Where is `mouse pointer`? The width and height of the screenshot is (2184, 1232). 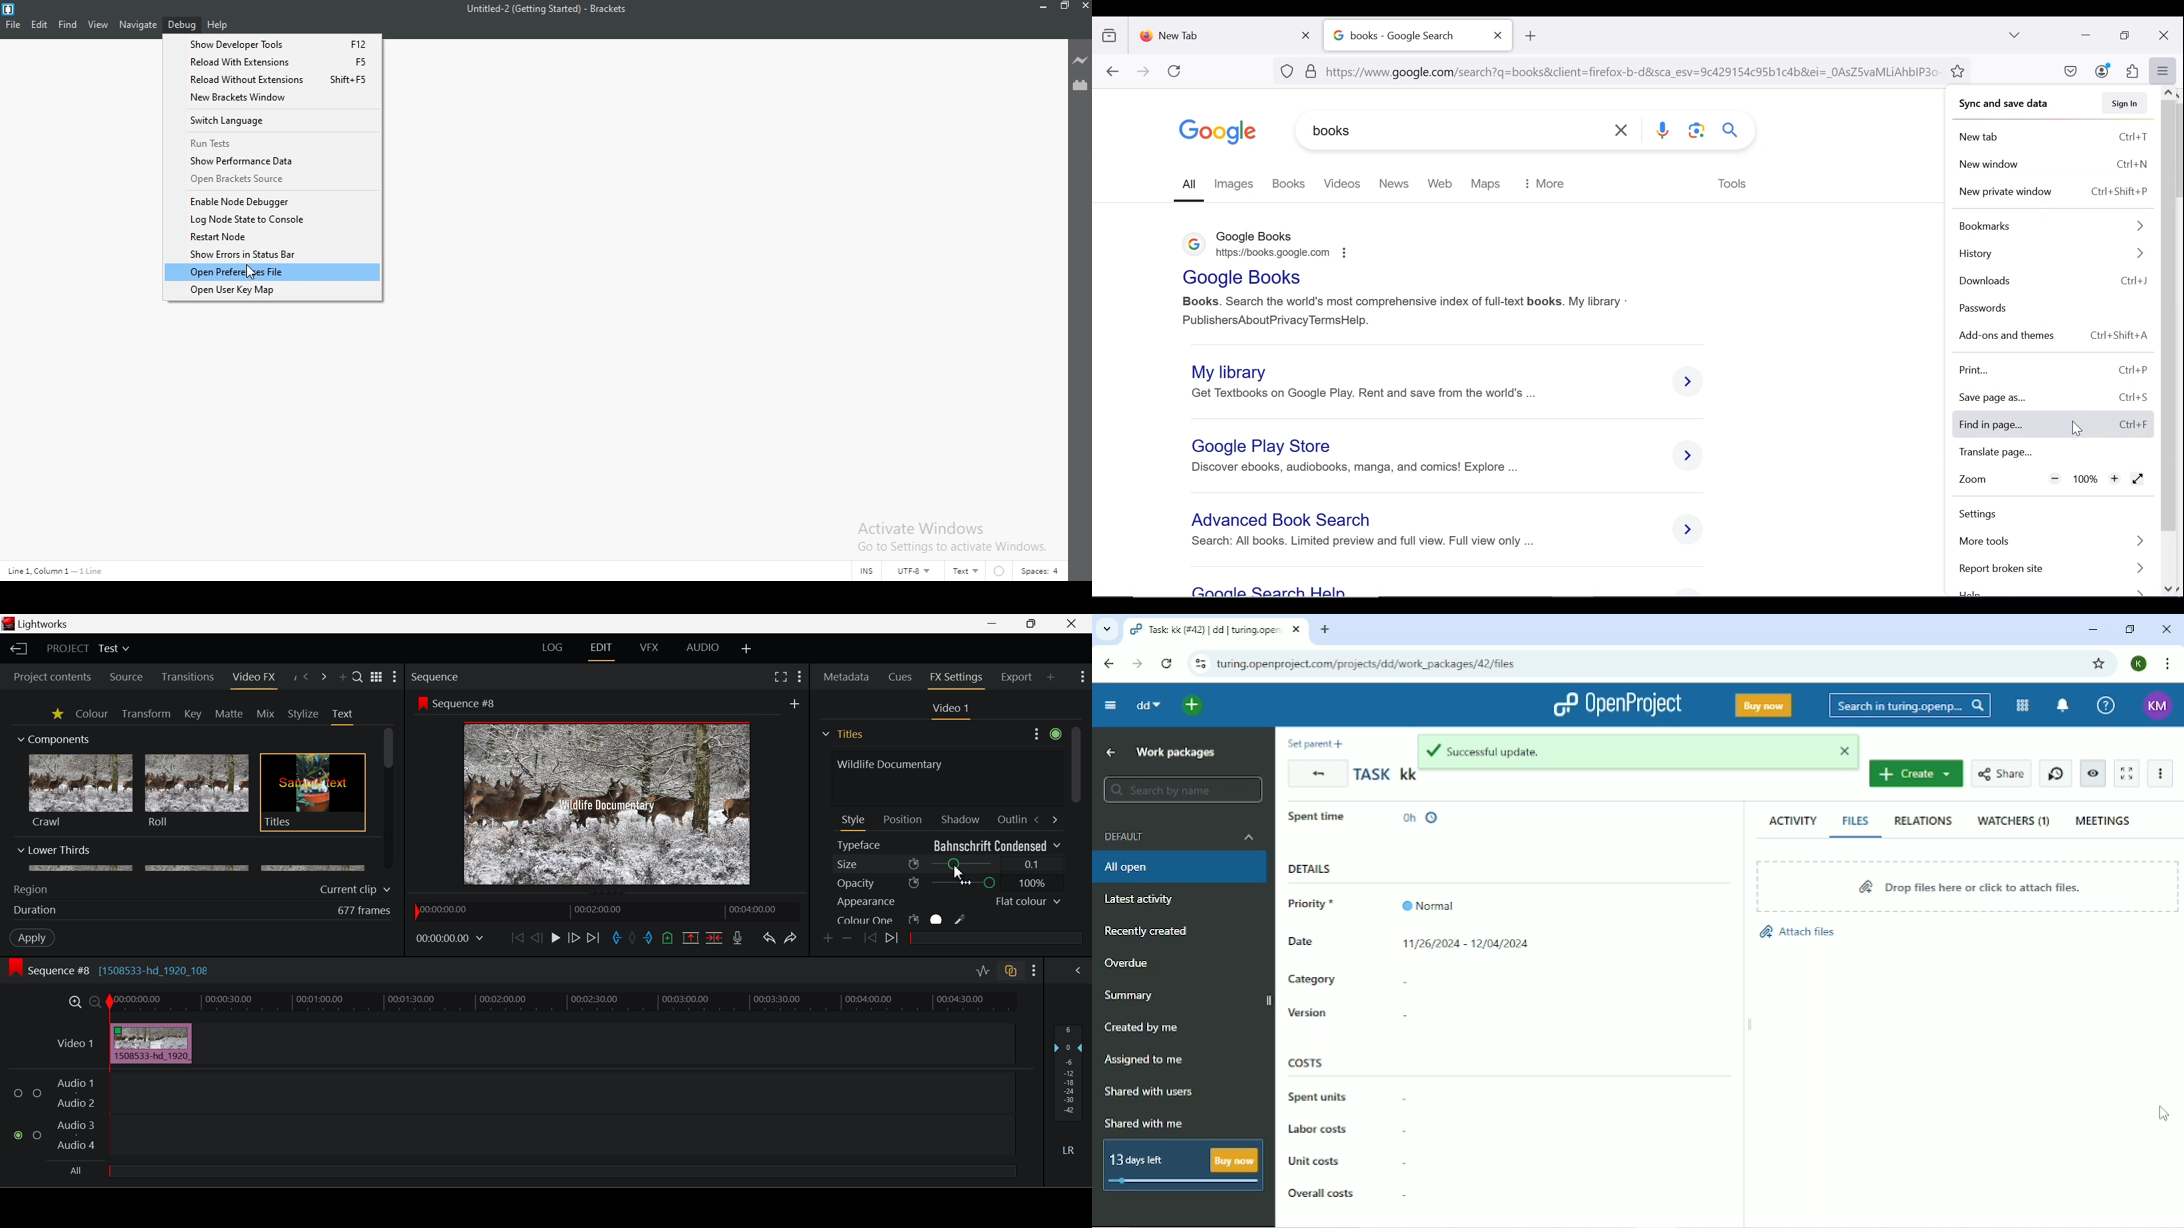
mouse pointer is located at coordinates (2075, 426).